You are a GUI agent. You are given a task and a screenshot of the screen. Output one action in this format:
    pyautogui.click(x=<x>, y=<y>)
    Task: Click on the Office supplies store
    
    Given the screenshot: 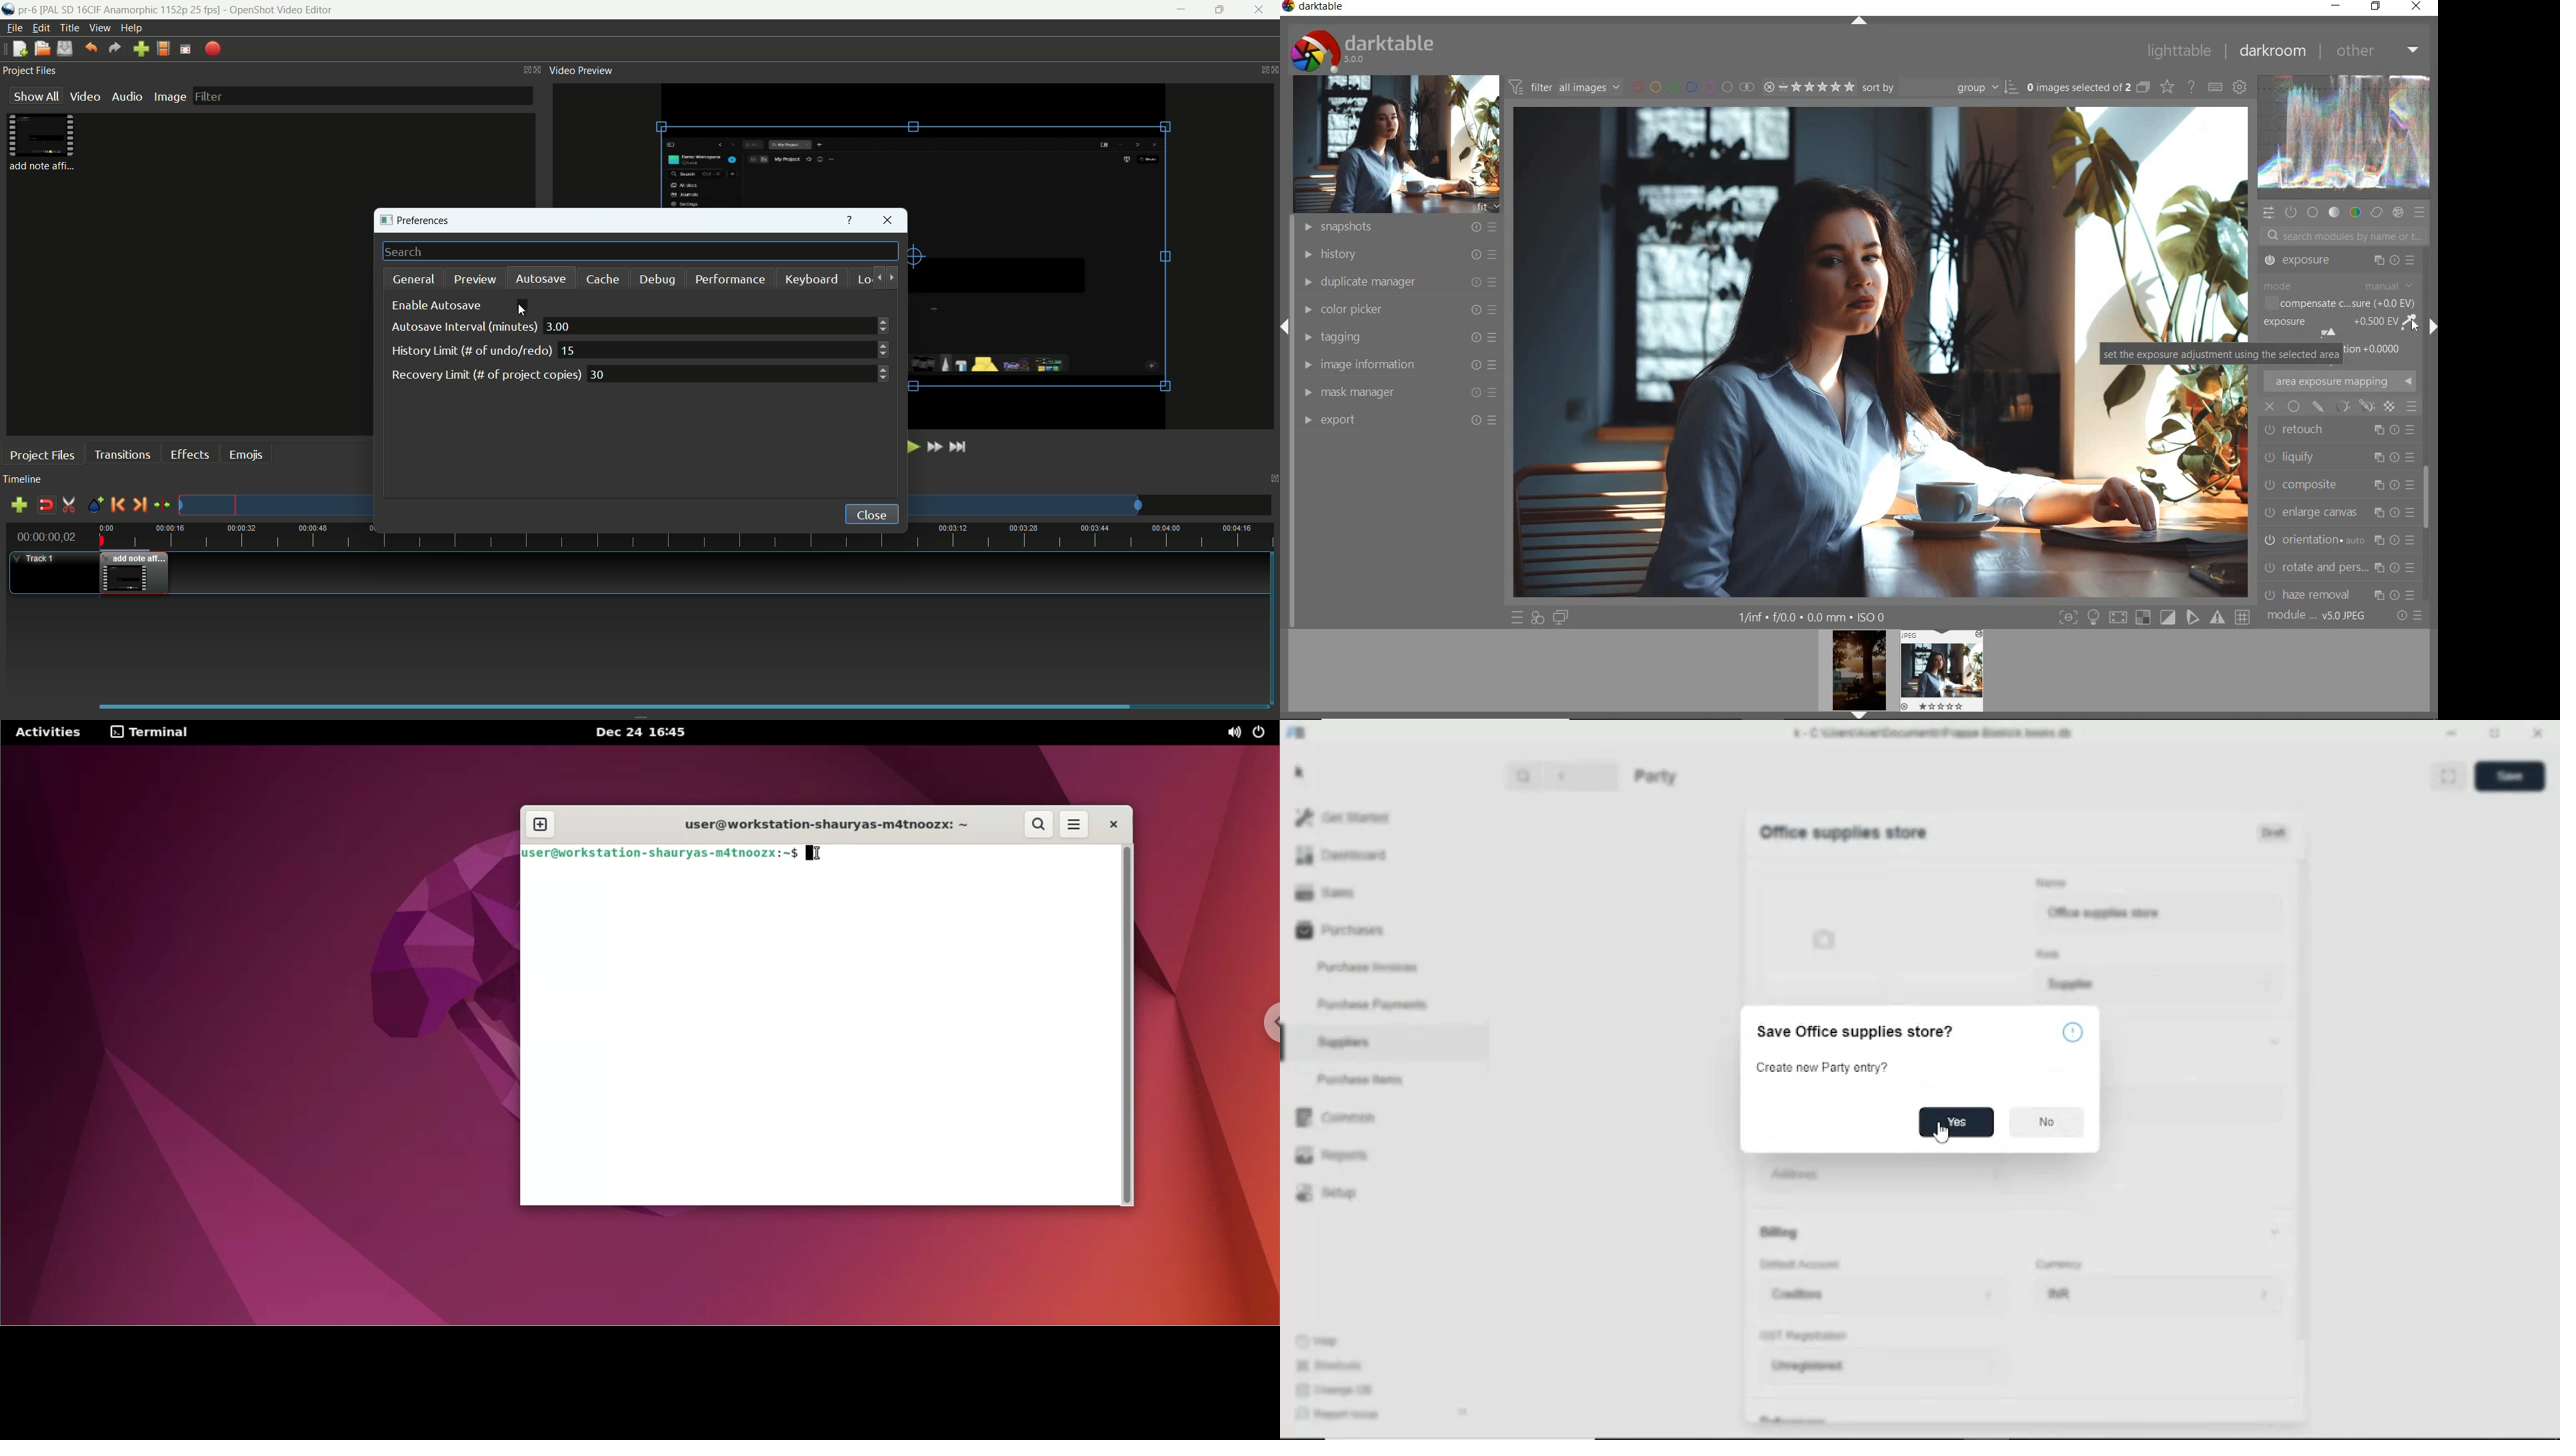 What is the action you would take?
    pyautogui.click(x=2158, y=915)
    